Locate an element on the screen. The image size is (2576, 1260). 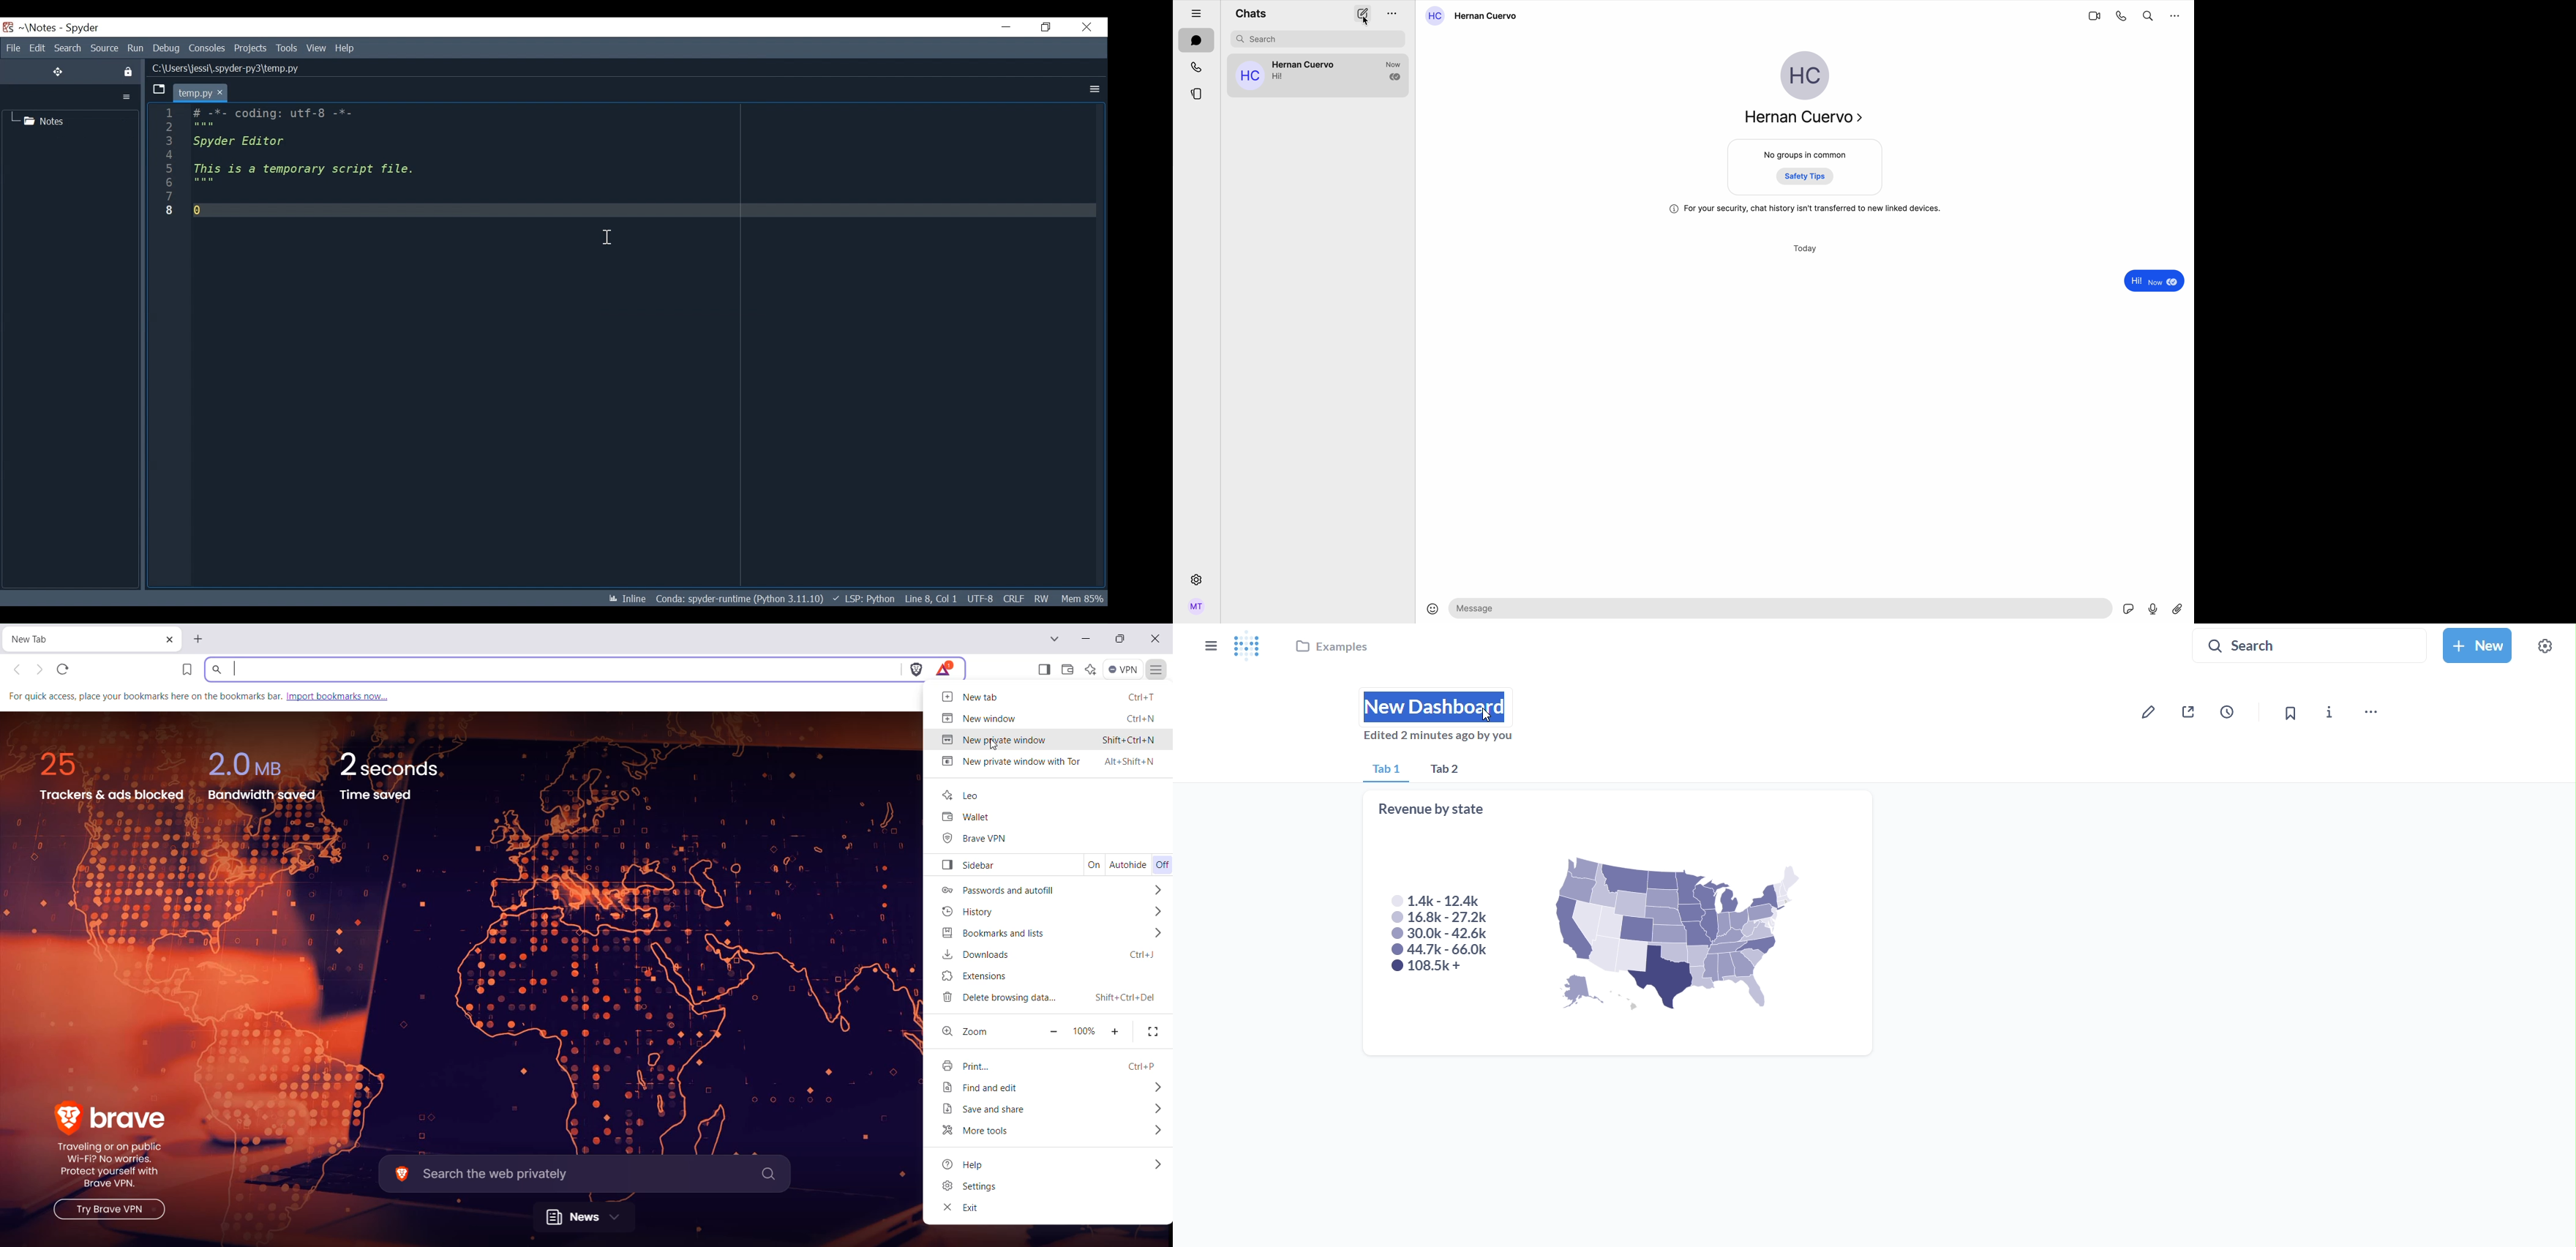
Line 8, Col 1 is located at coordinates (930, 599).